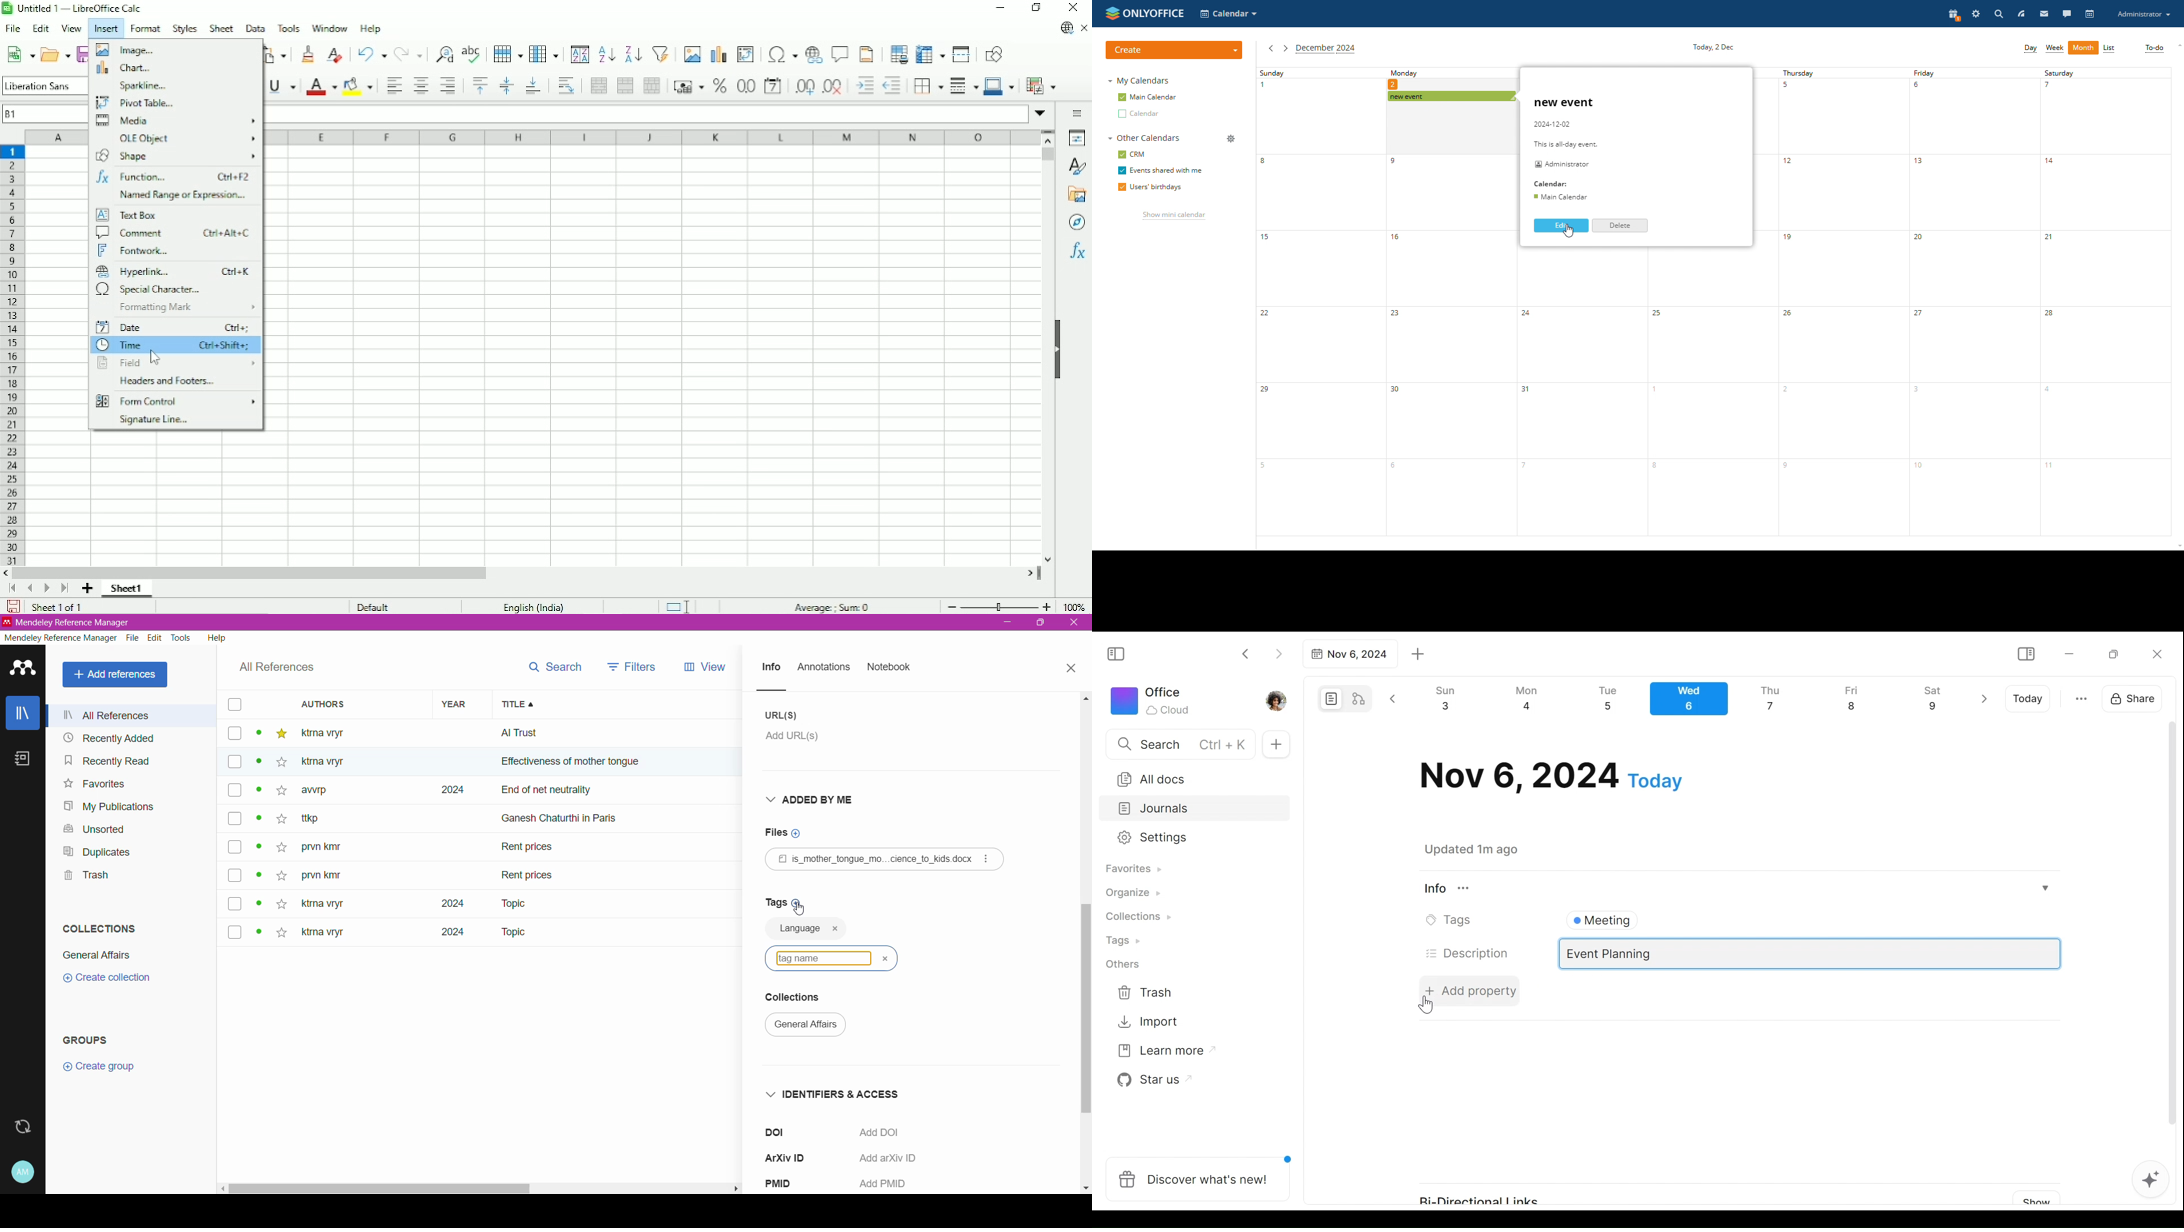 This screenshot has height=1232, width=2184. I want to click on Border style, so click(964, 85).